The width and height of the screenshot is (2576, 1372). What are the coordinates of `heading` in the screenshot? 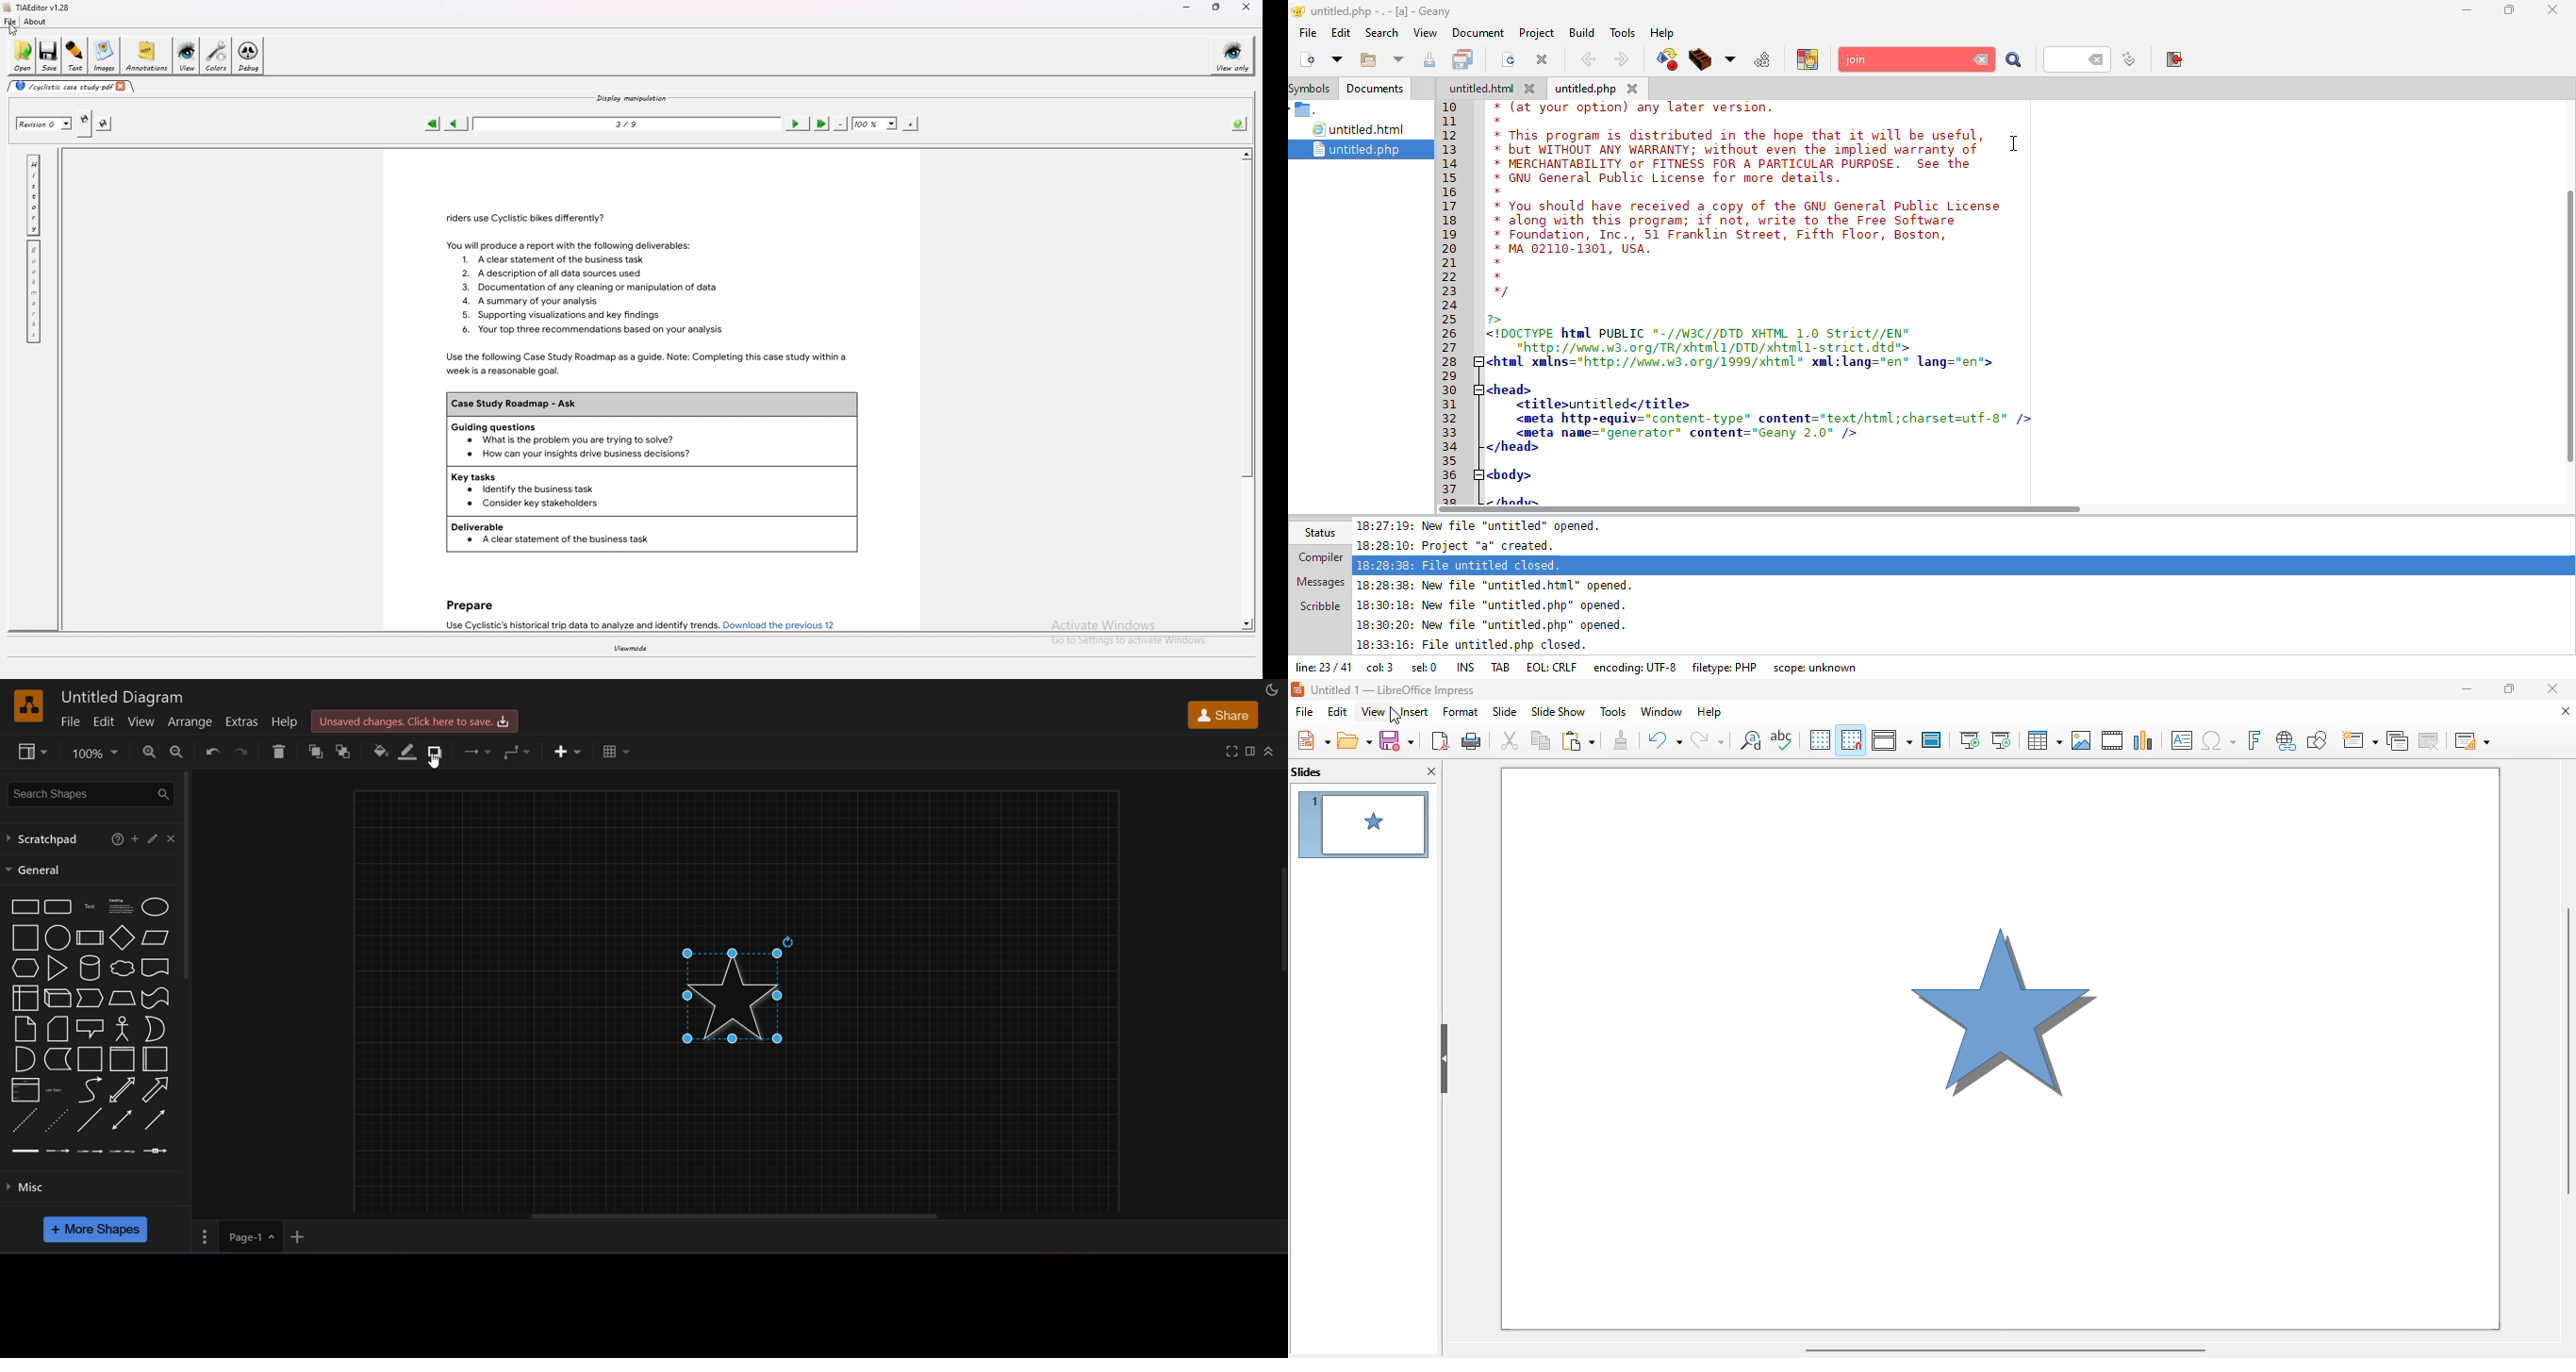 It's located at (118, 906).